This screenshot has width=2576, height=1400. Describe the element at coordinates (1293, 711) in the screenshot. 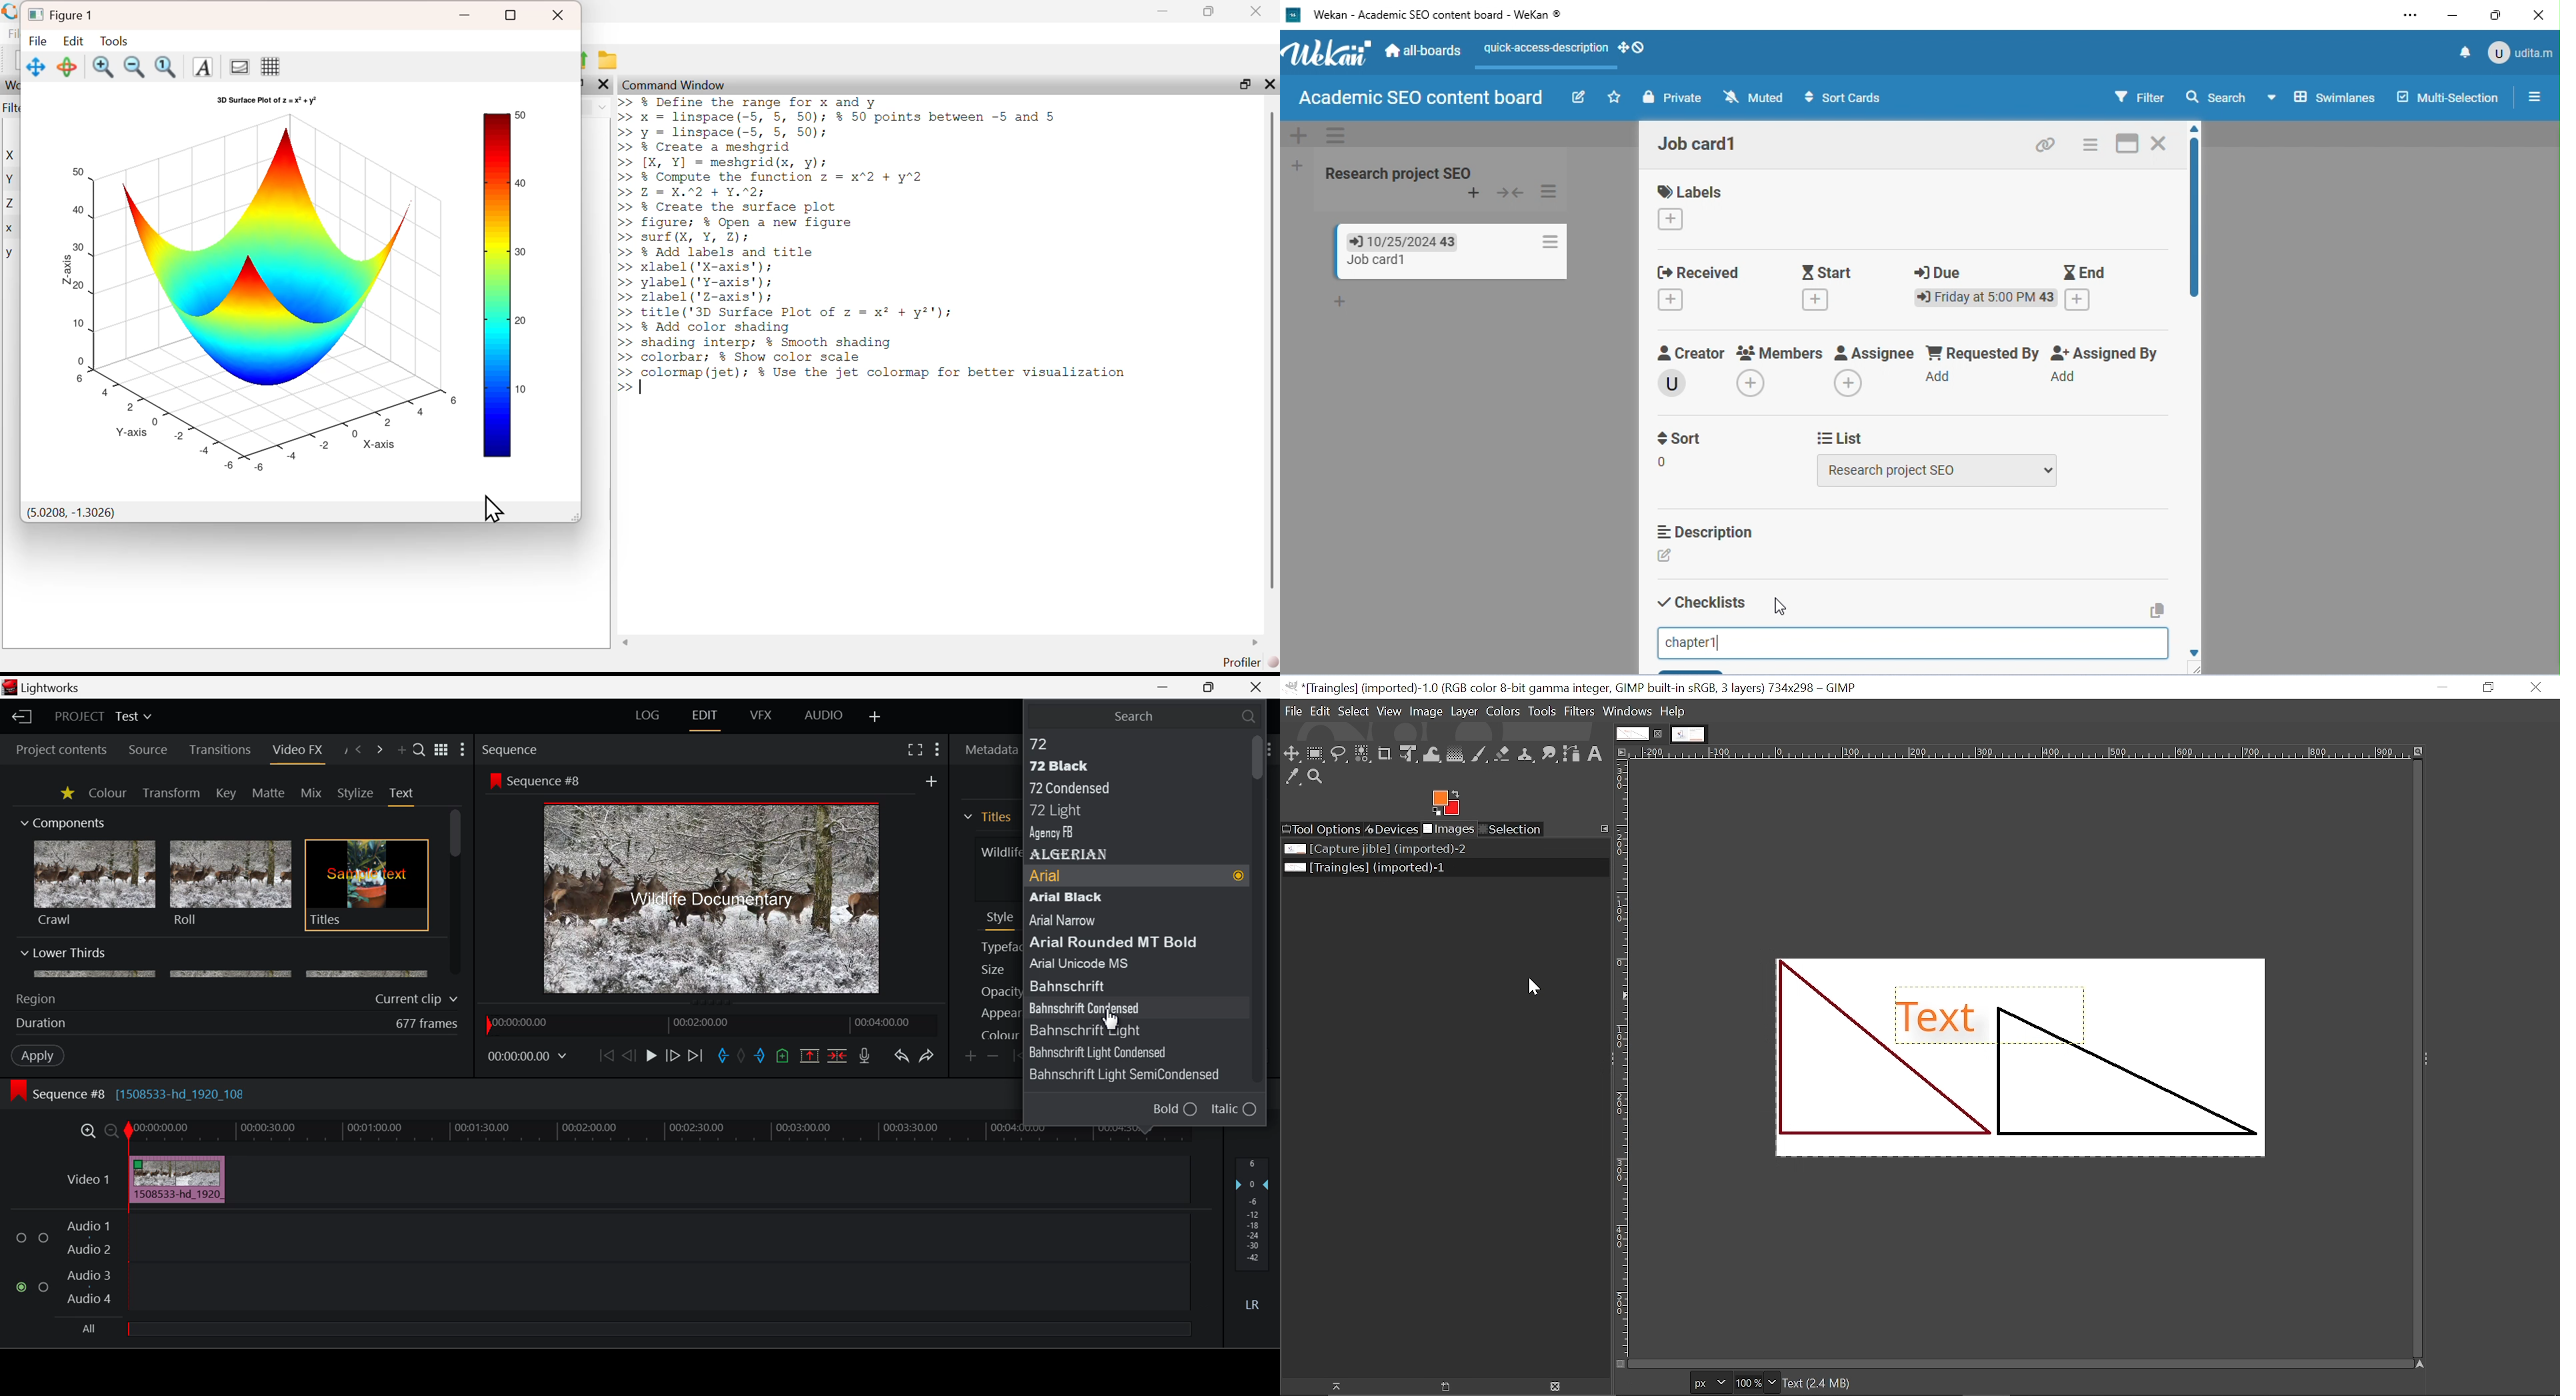

I see `File` at that location.